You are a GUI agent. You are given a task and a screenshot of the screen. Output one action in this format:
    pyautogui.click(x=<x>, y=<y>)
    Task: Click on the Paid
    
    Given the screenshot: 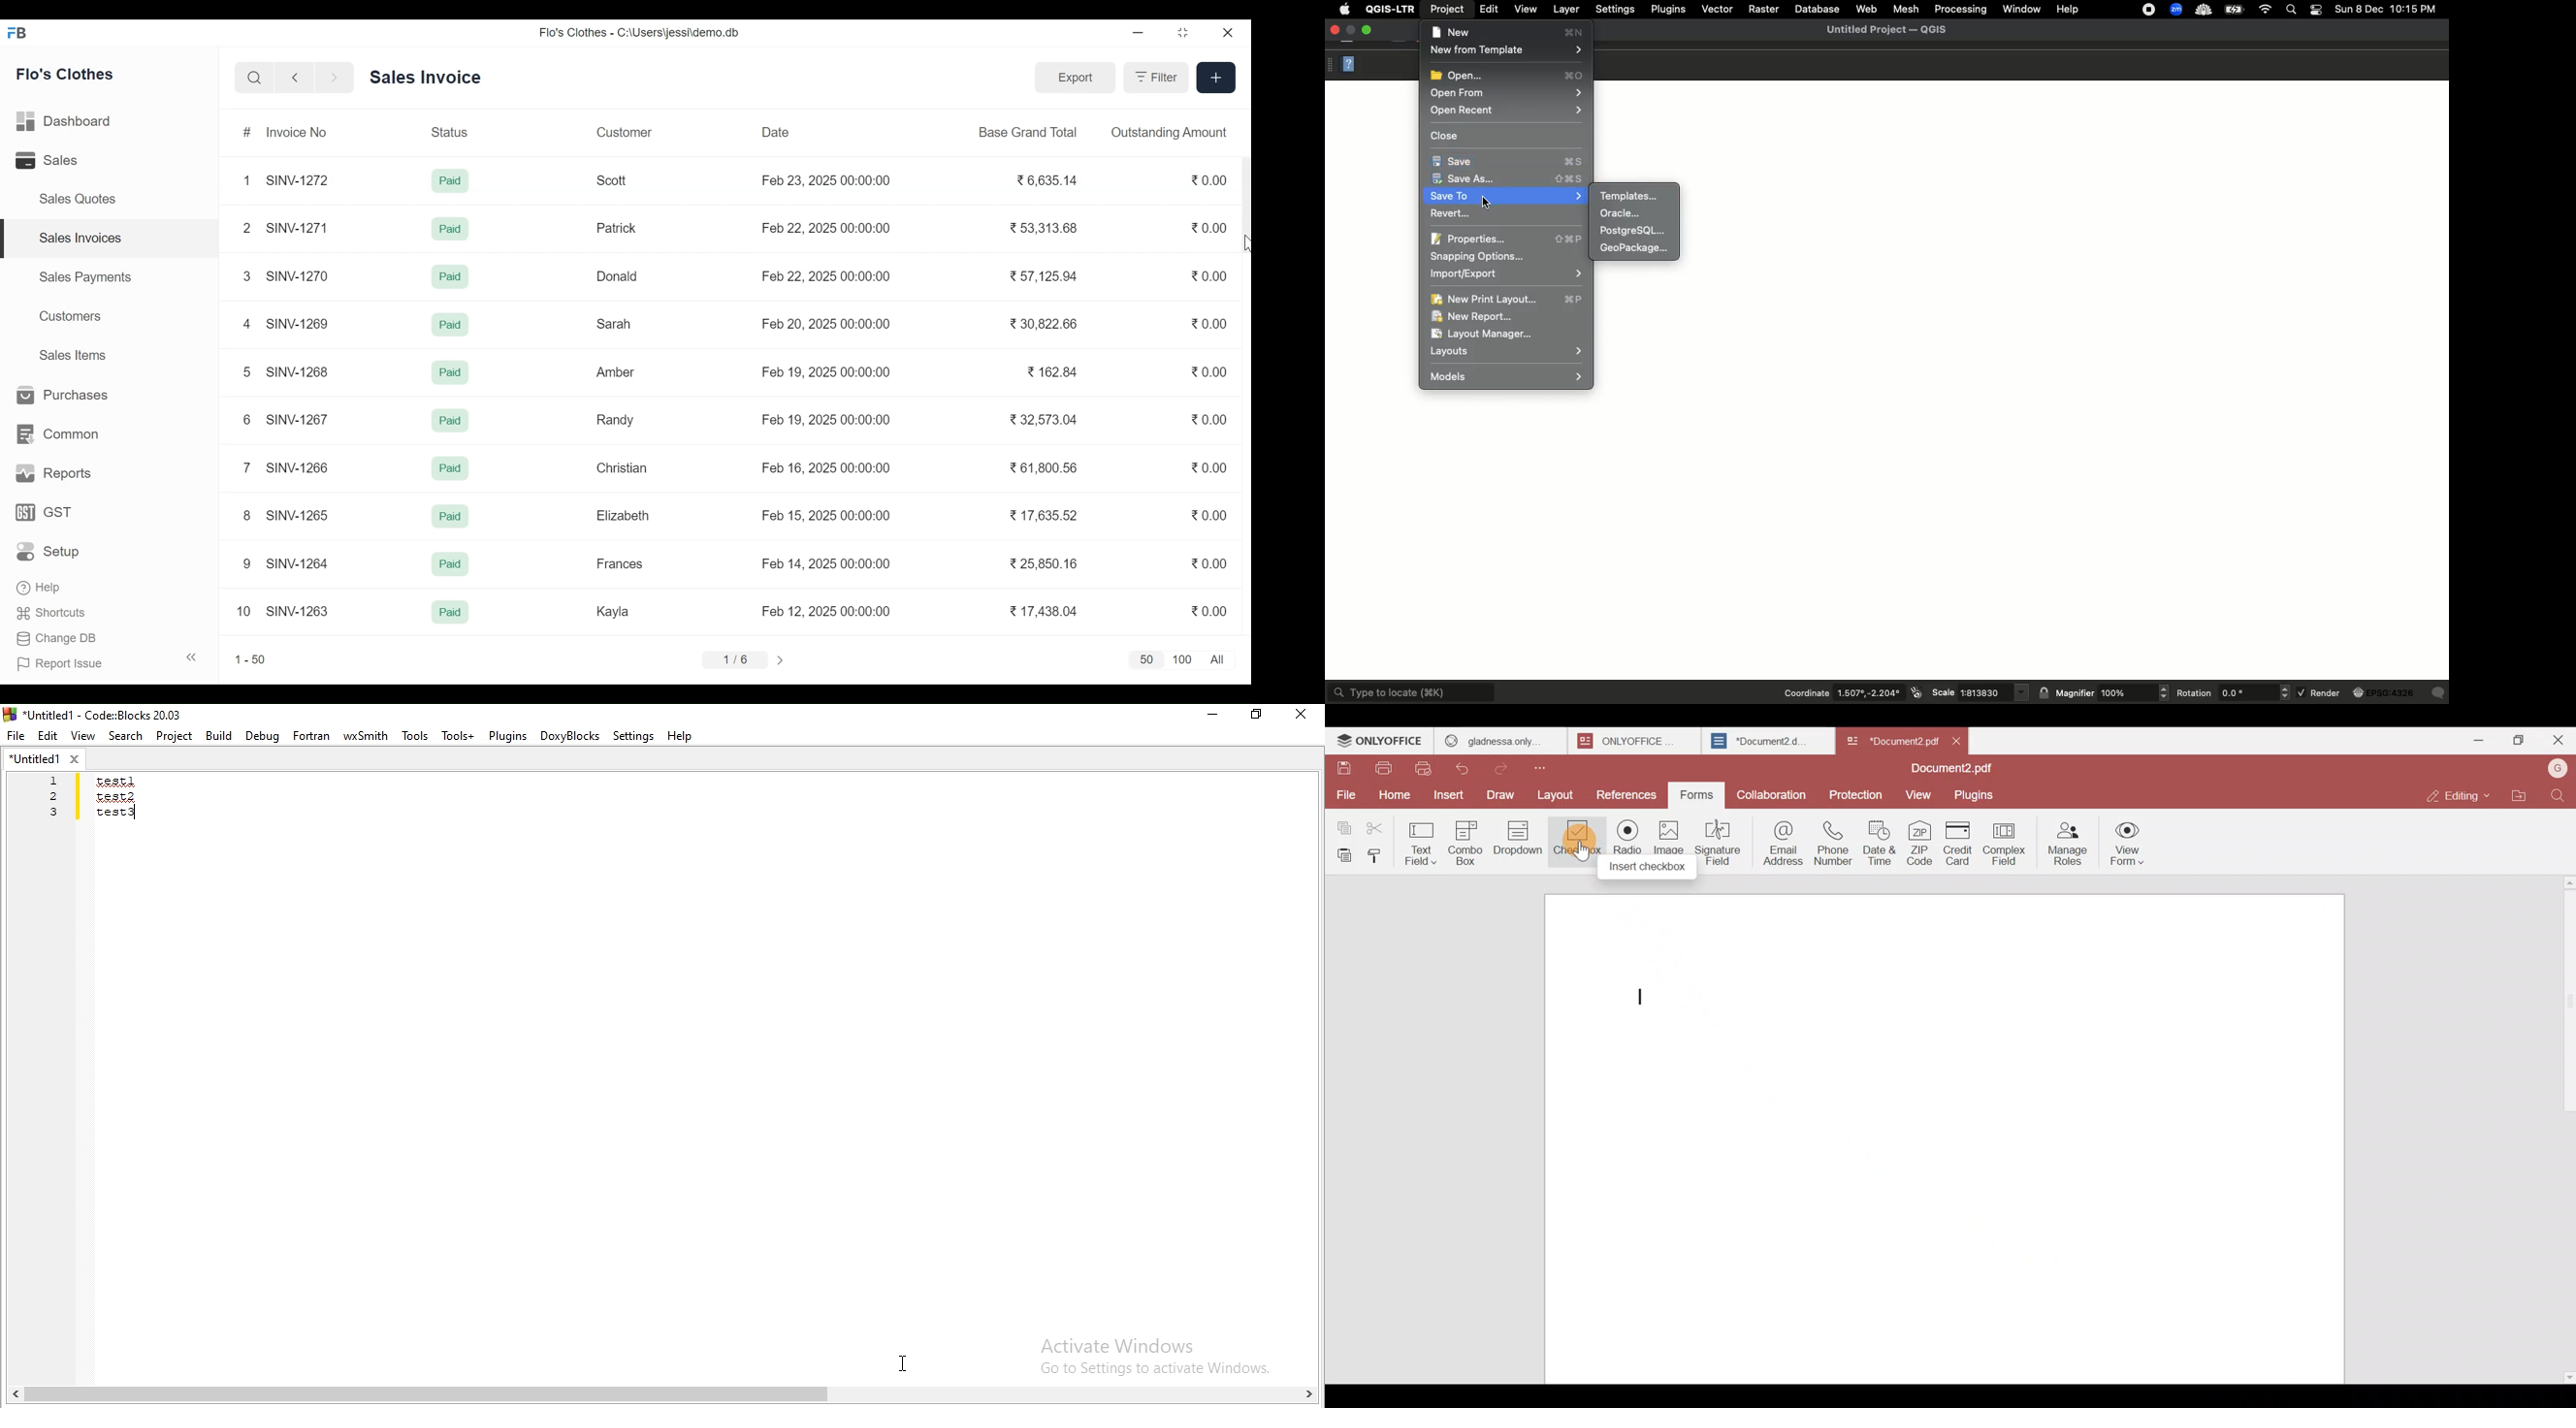 What is the action you would take?
    pyautogui.click(x=451, y=611)
    